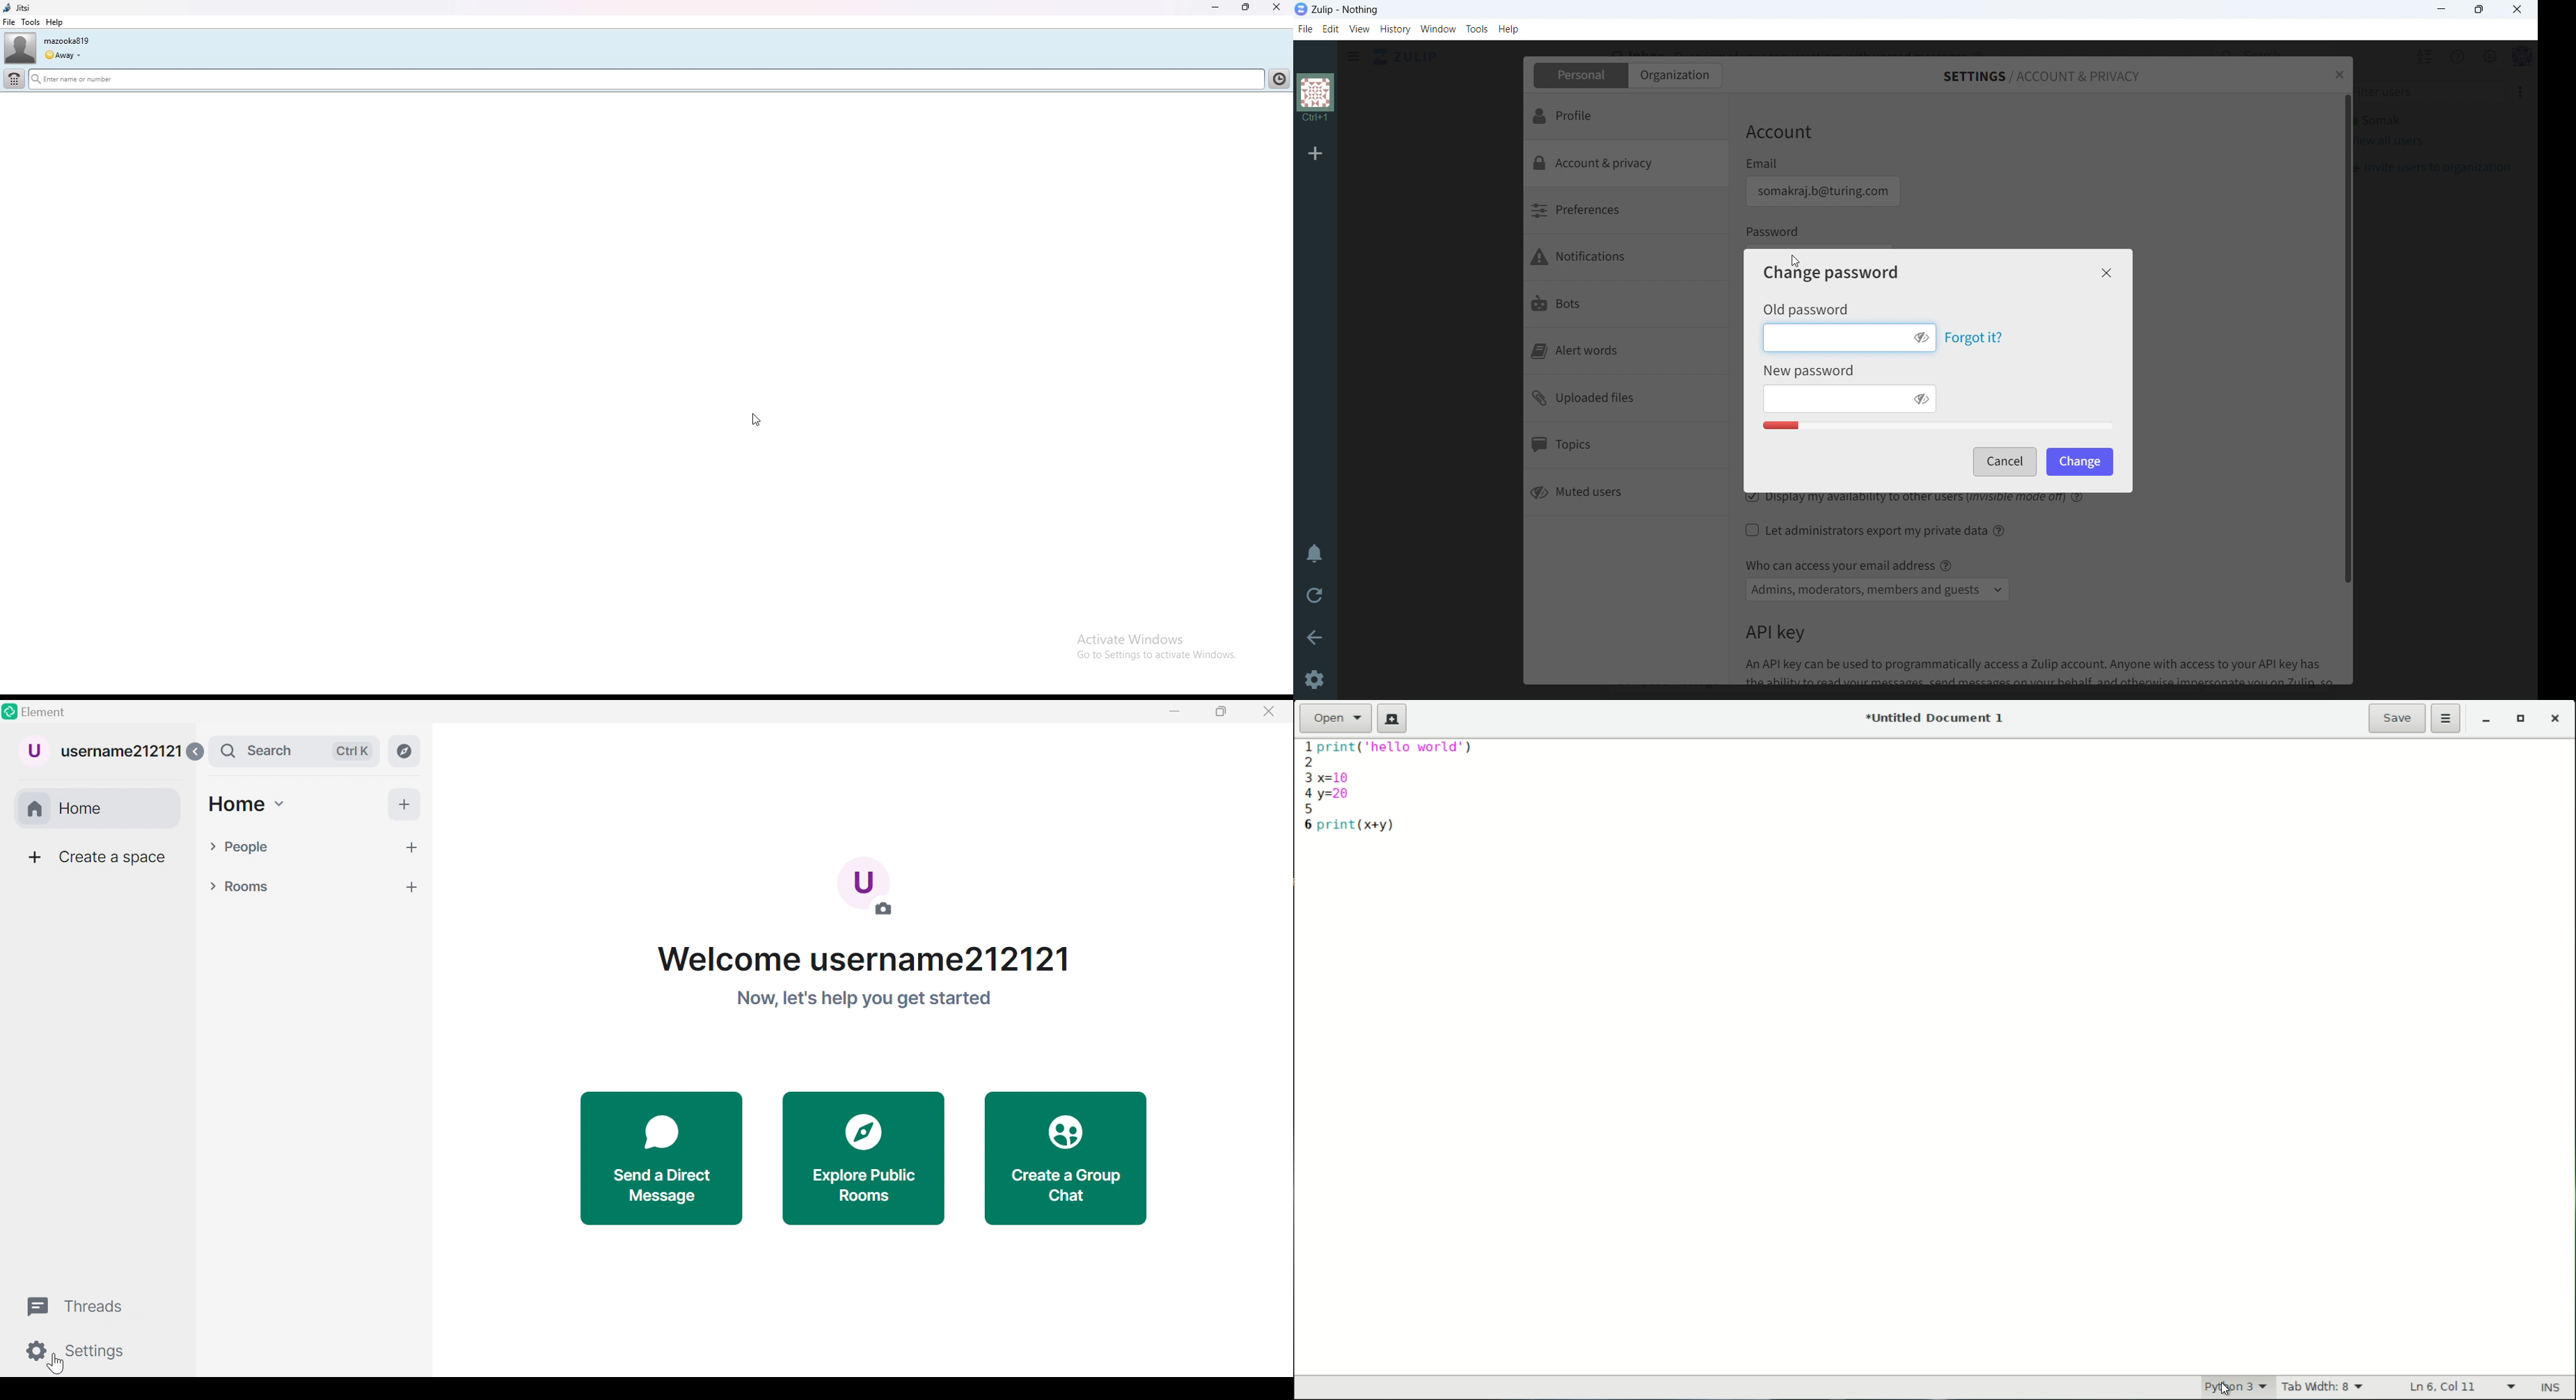 The width and height of the screenshot is (2576, 1400). Describe the element at coordinates (1070, 1187) in the screenshot. I see `Create a Group Chat` at that location.